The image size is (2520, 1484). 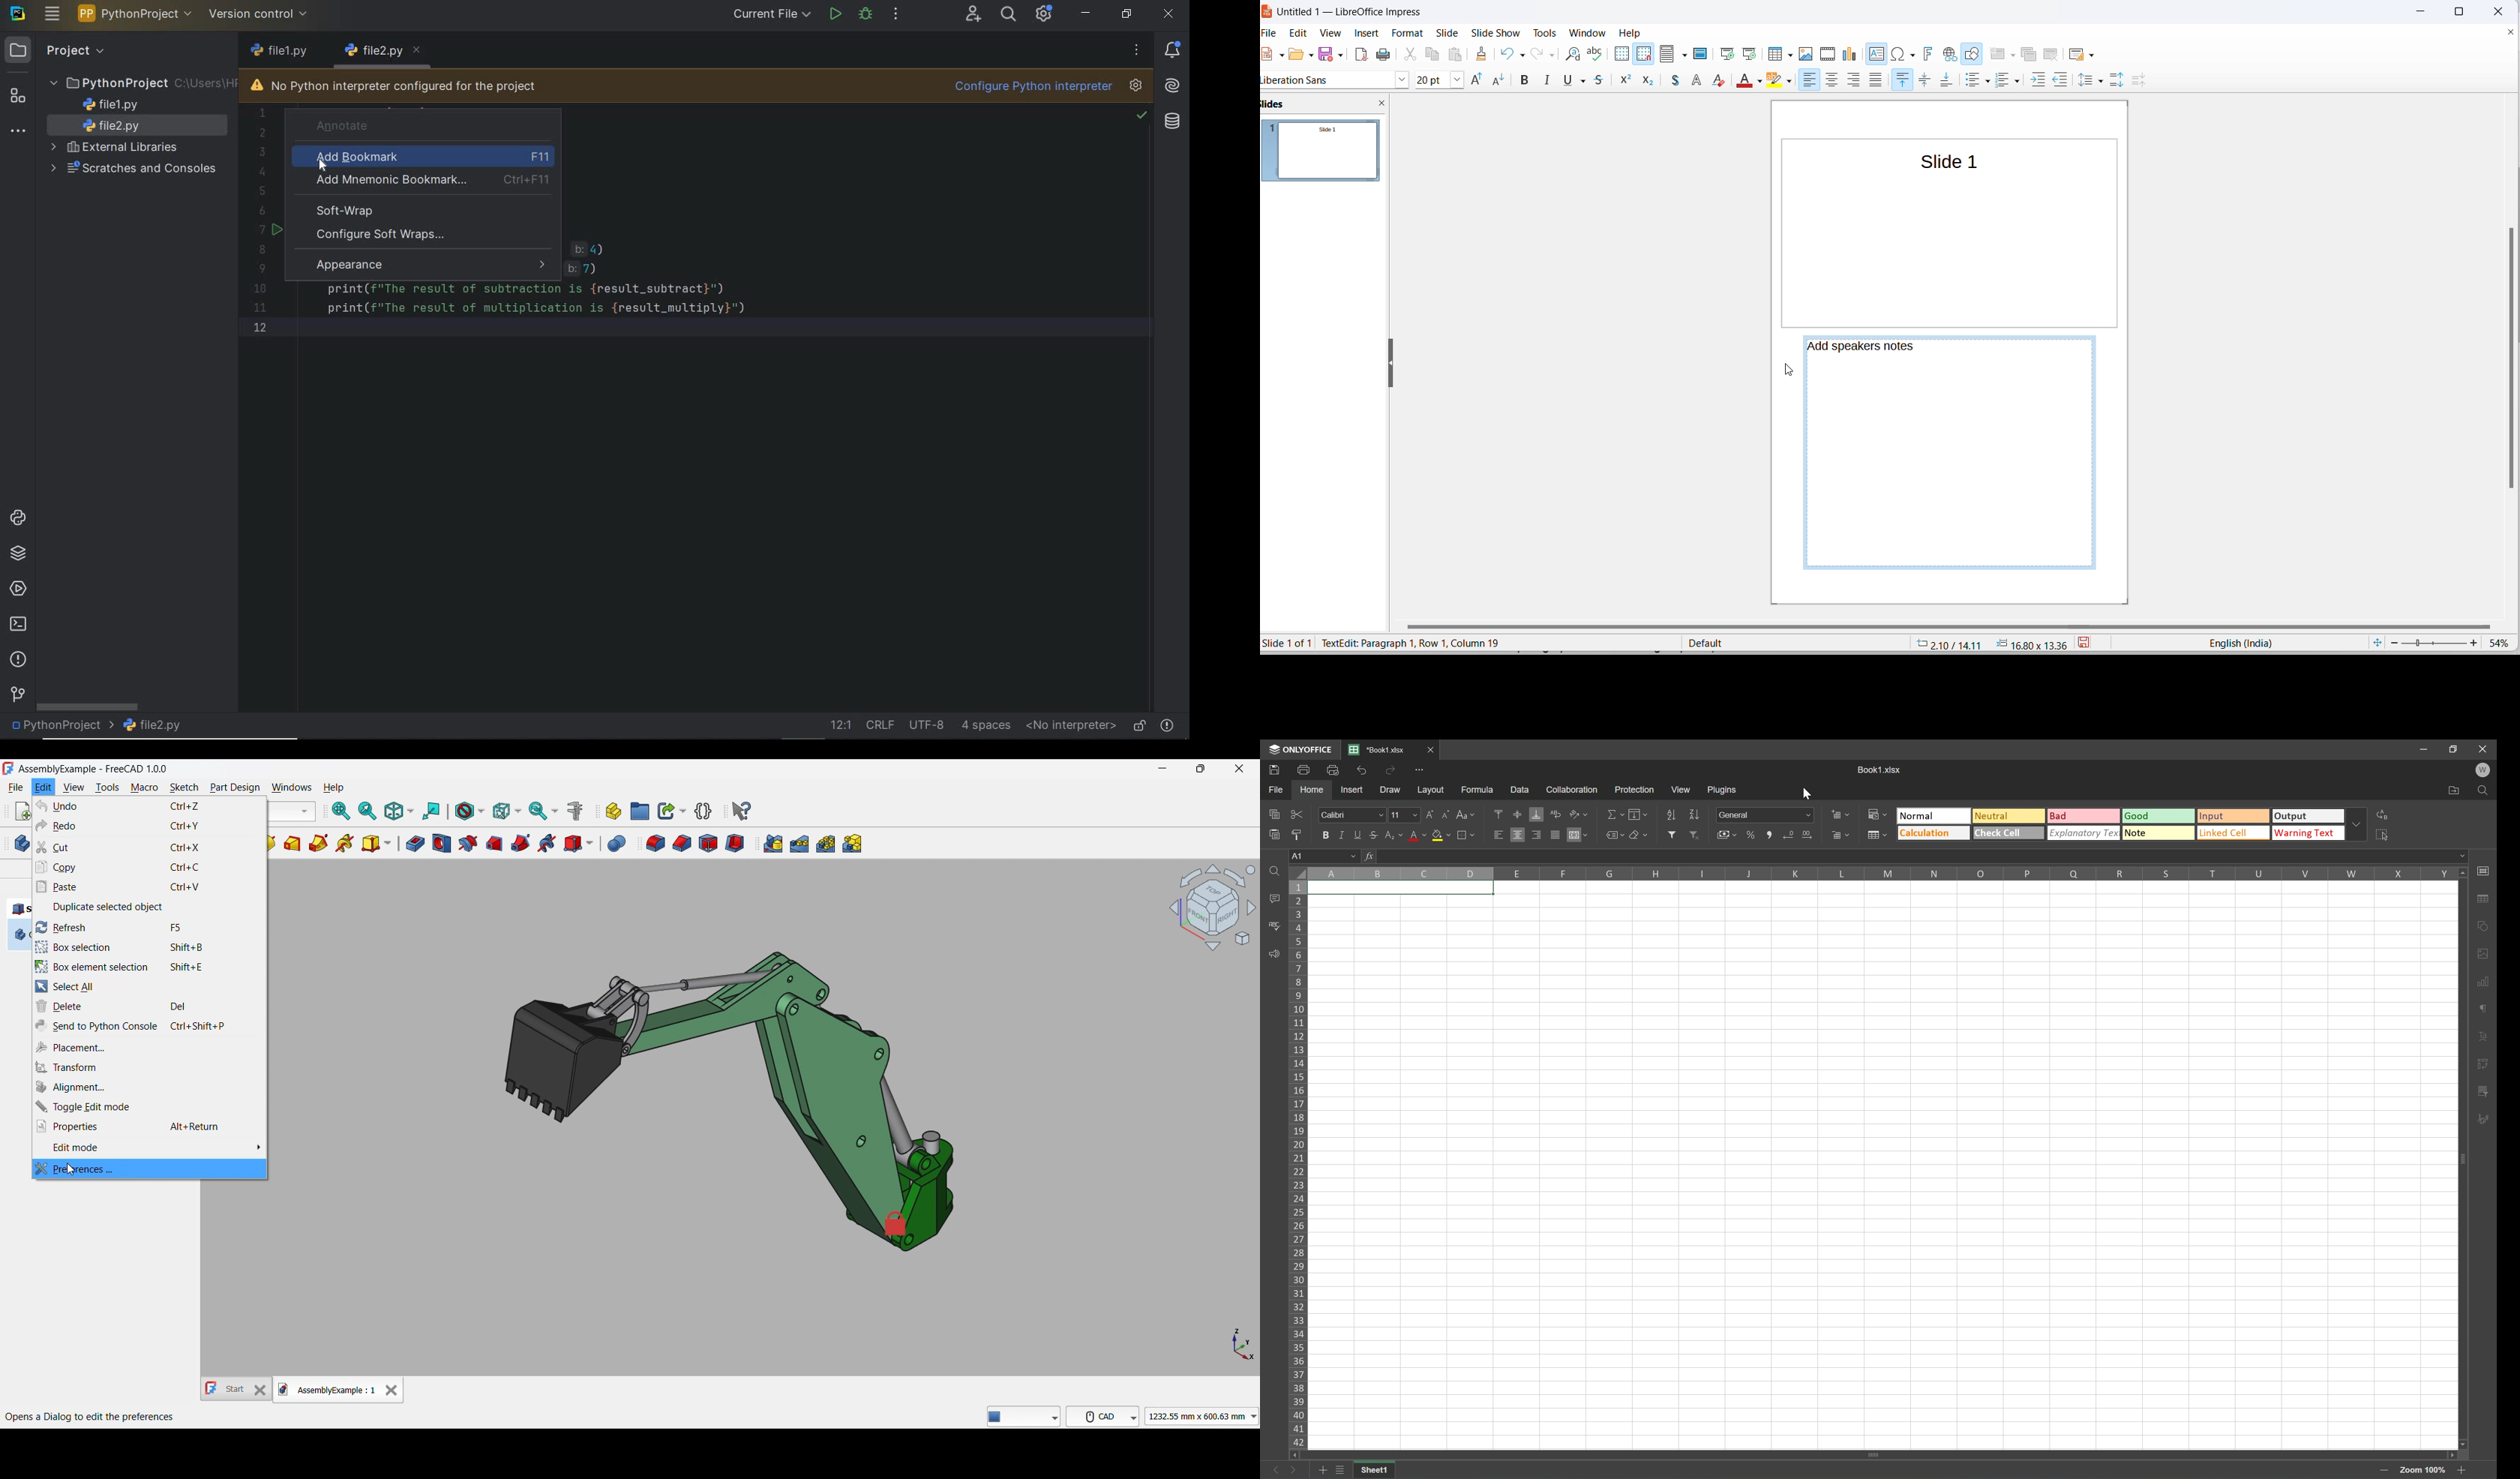 I want to click on Text art settings, so click(x=2483, y=1037).